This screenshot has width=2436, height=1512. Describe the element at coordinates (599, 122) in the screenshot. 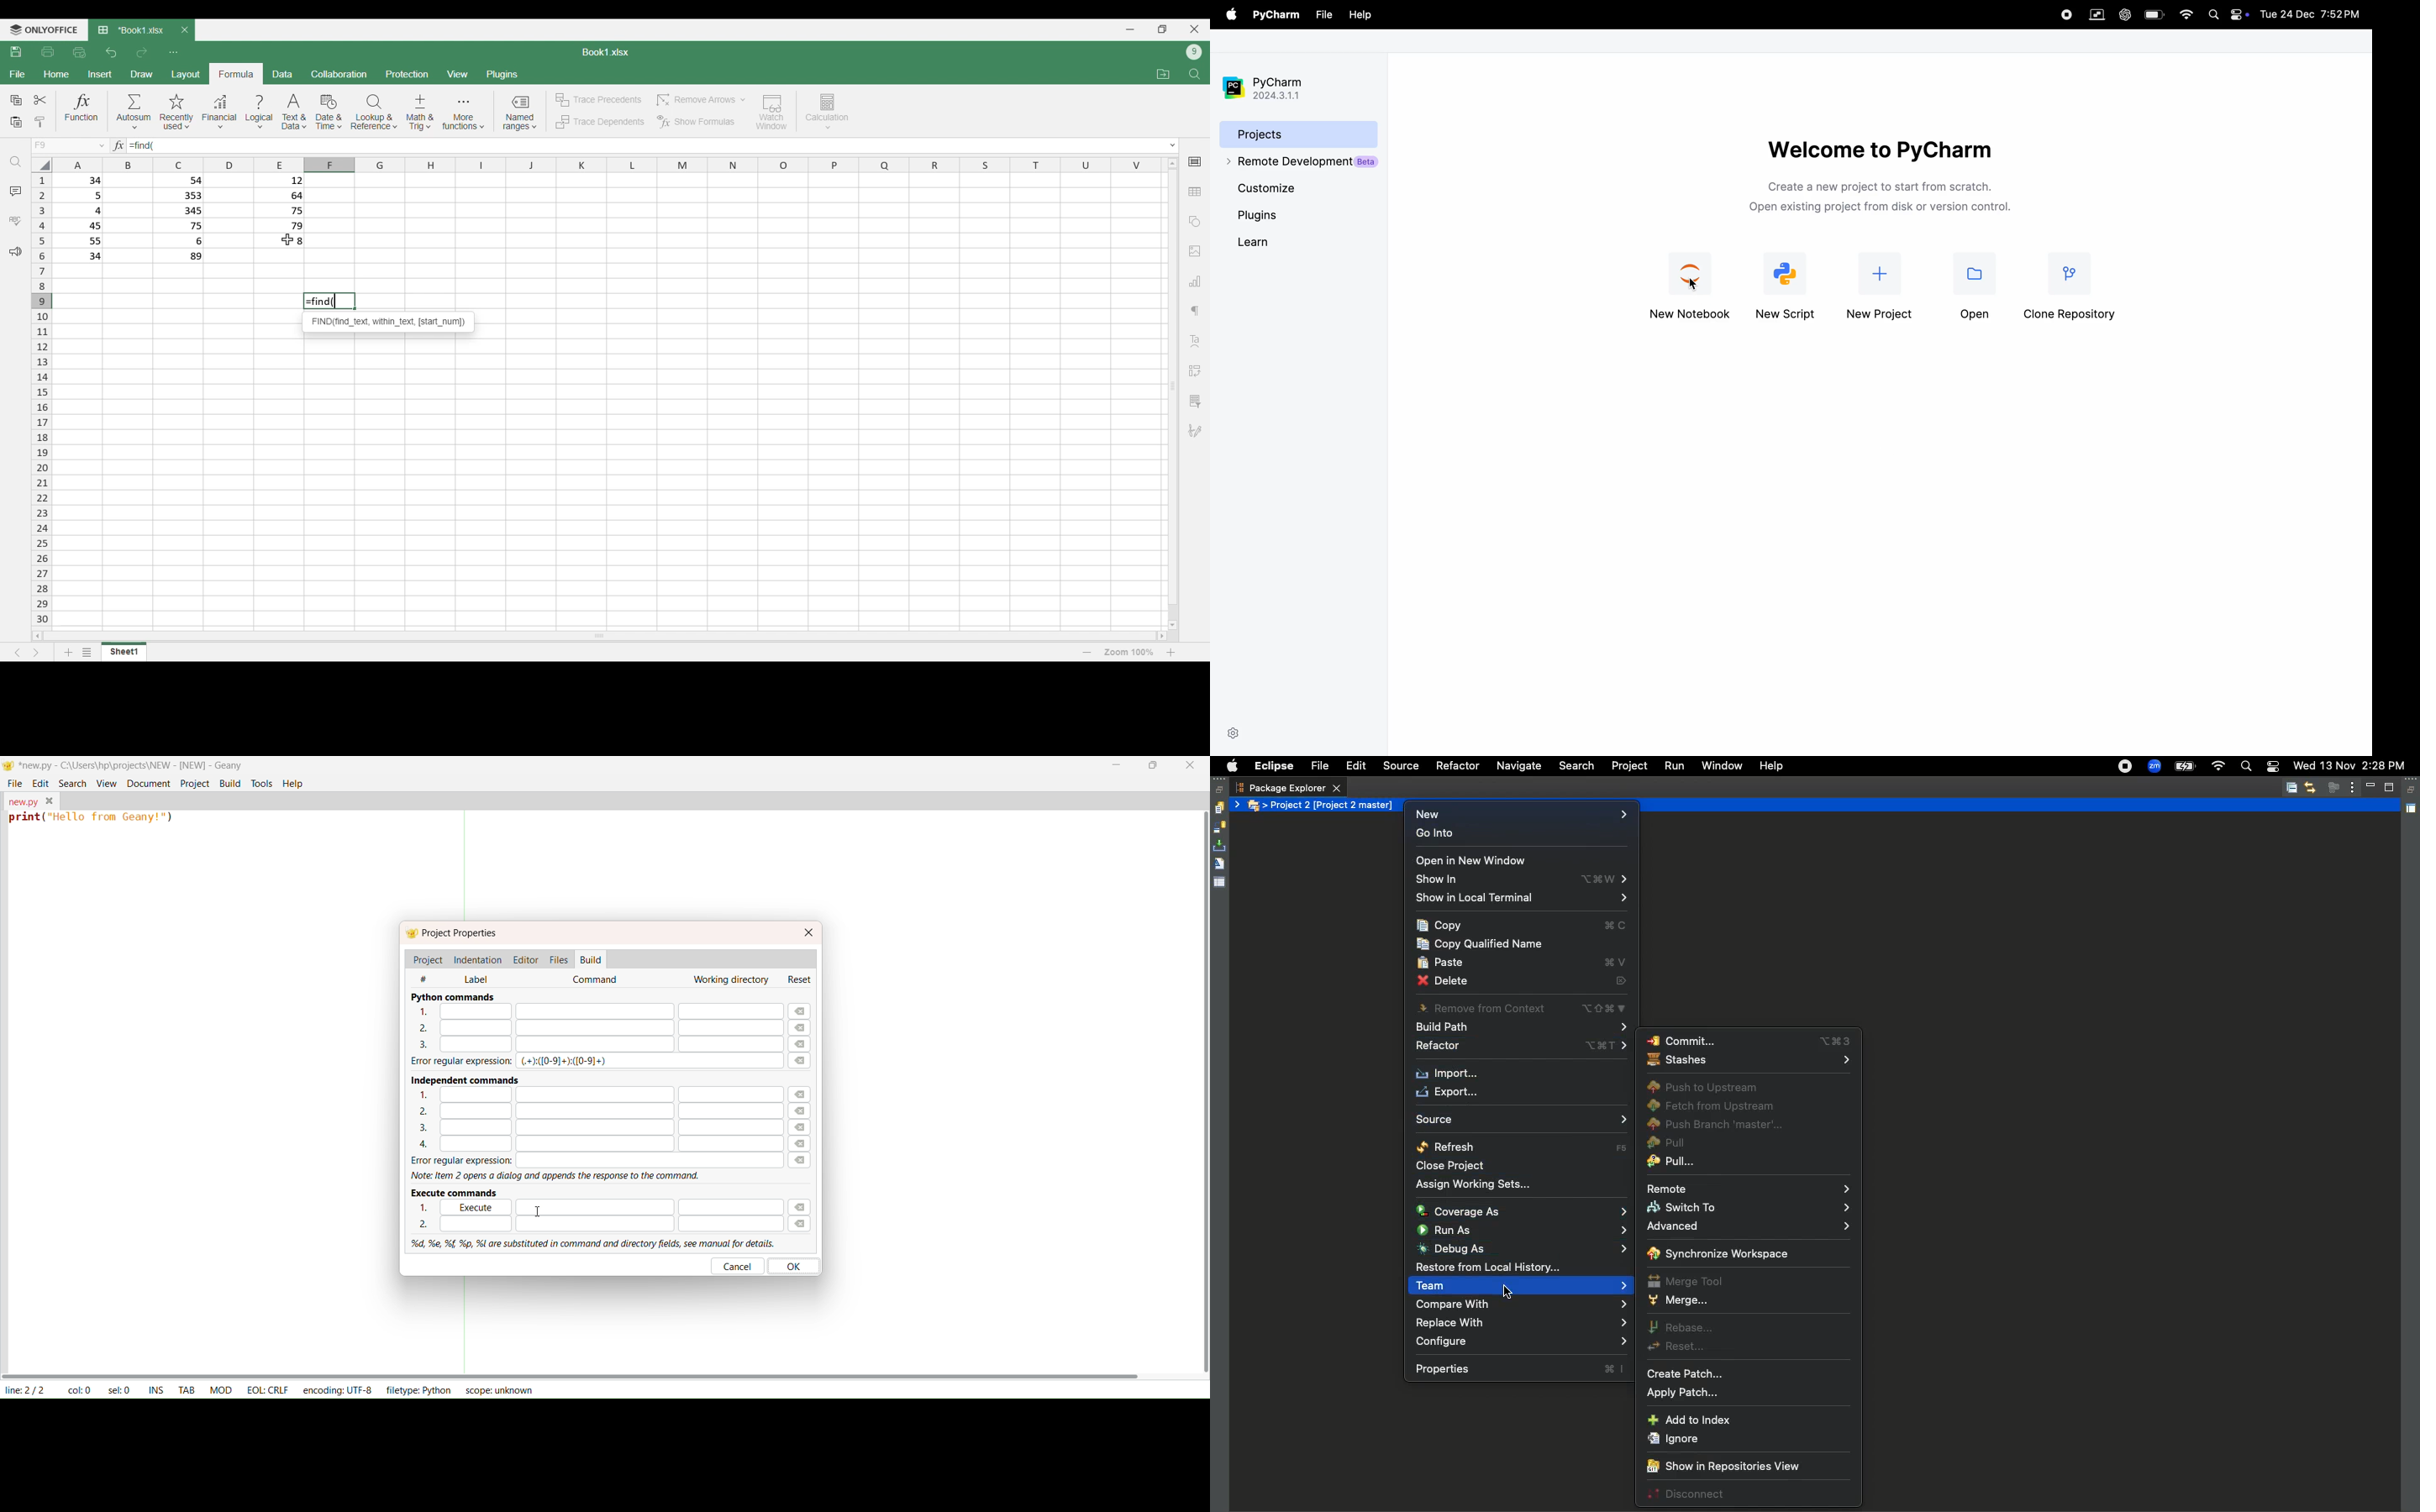

I see `Trace dependents` at that location.